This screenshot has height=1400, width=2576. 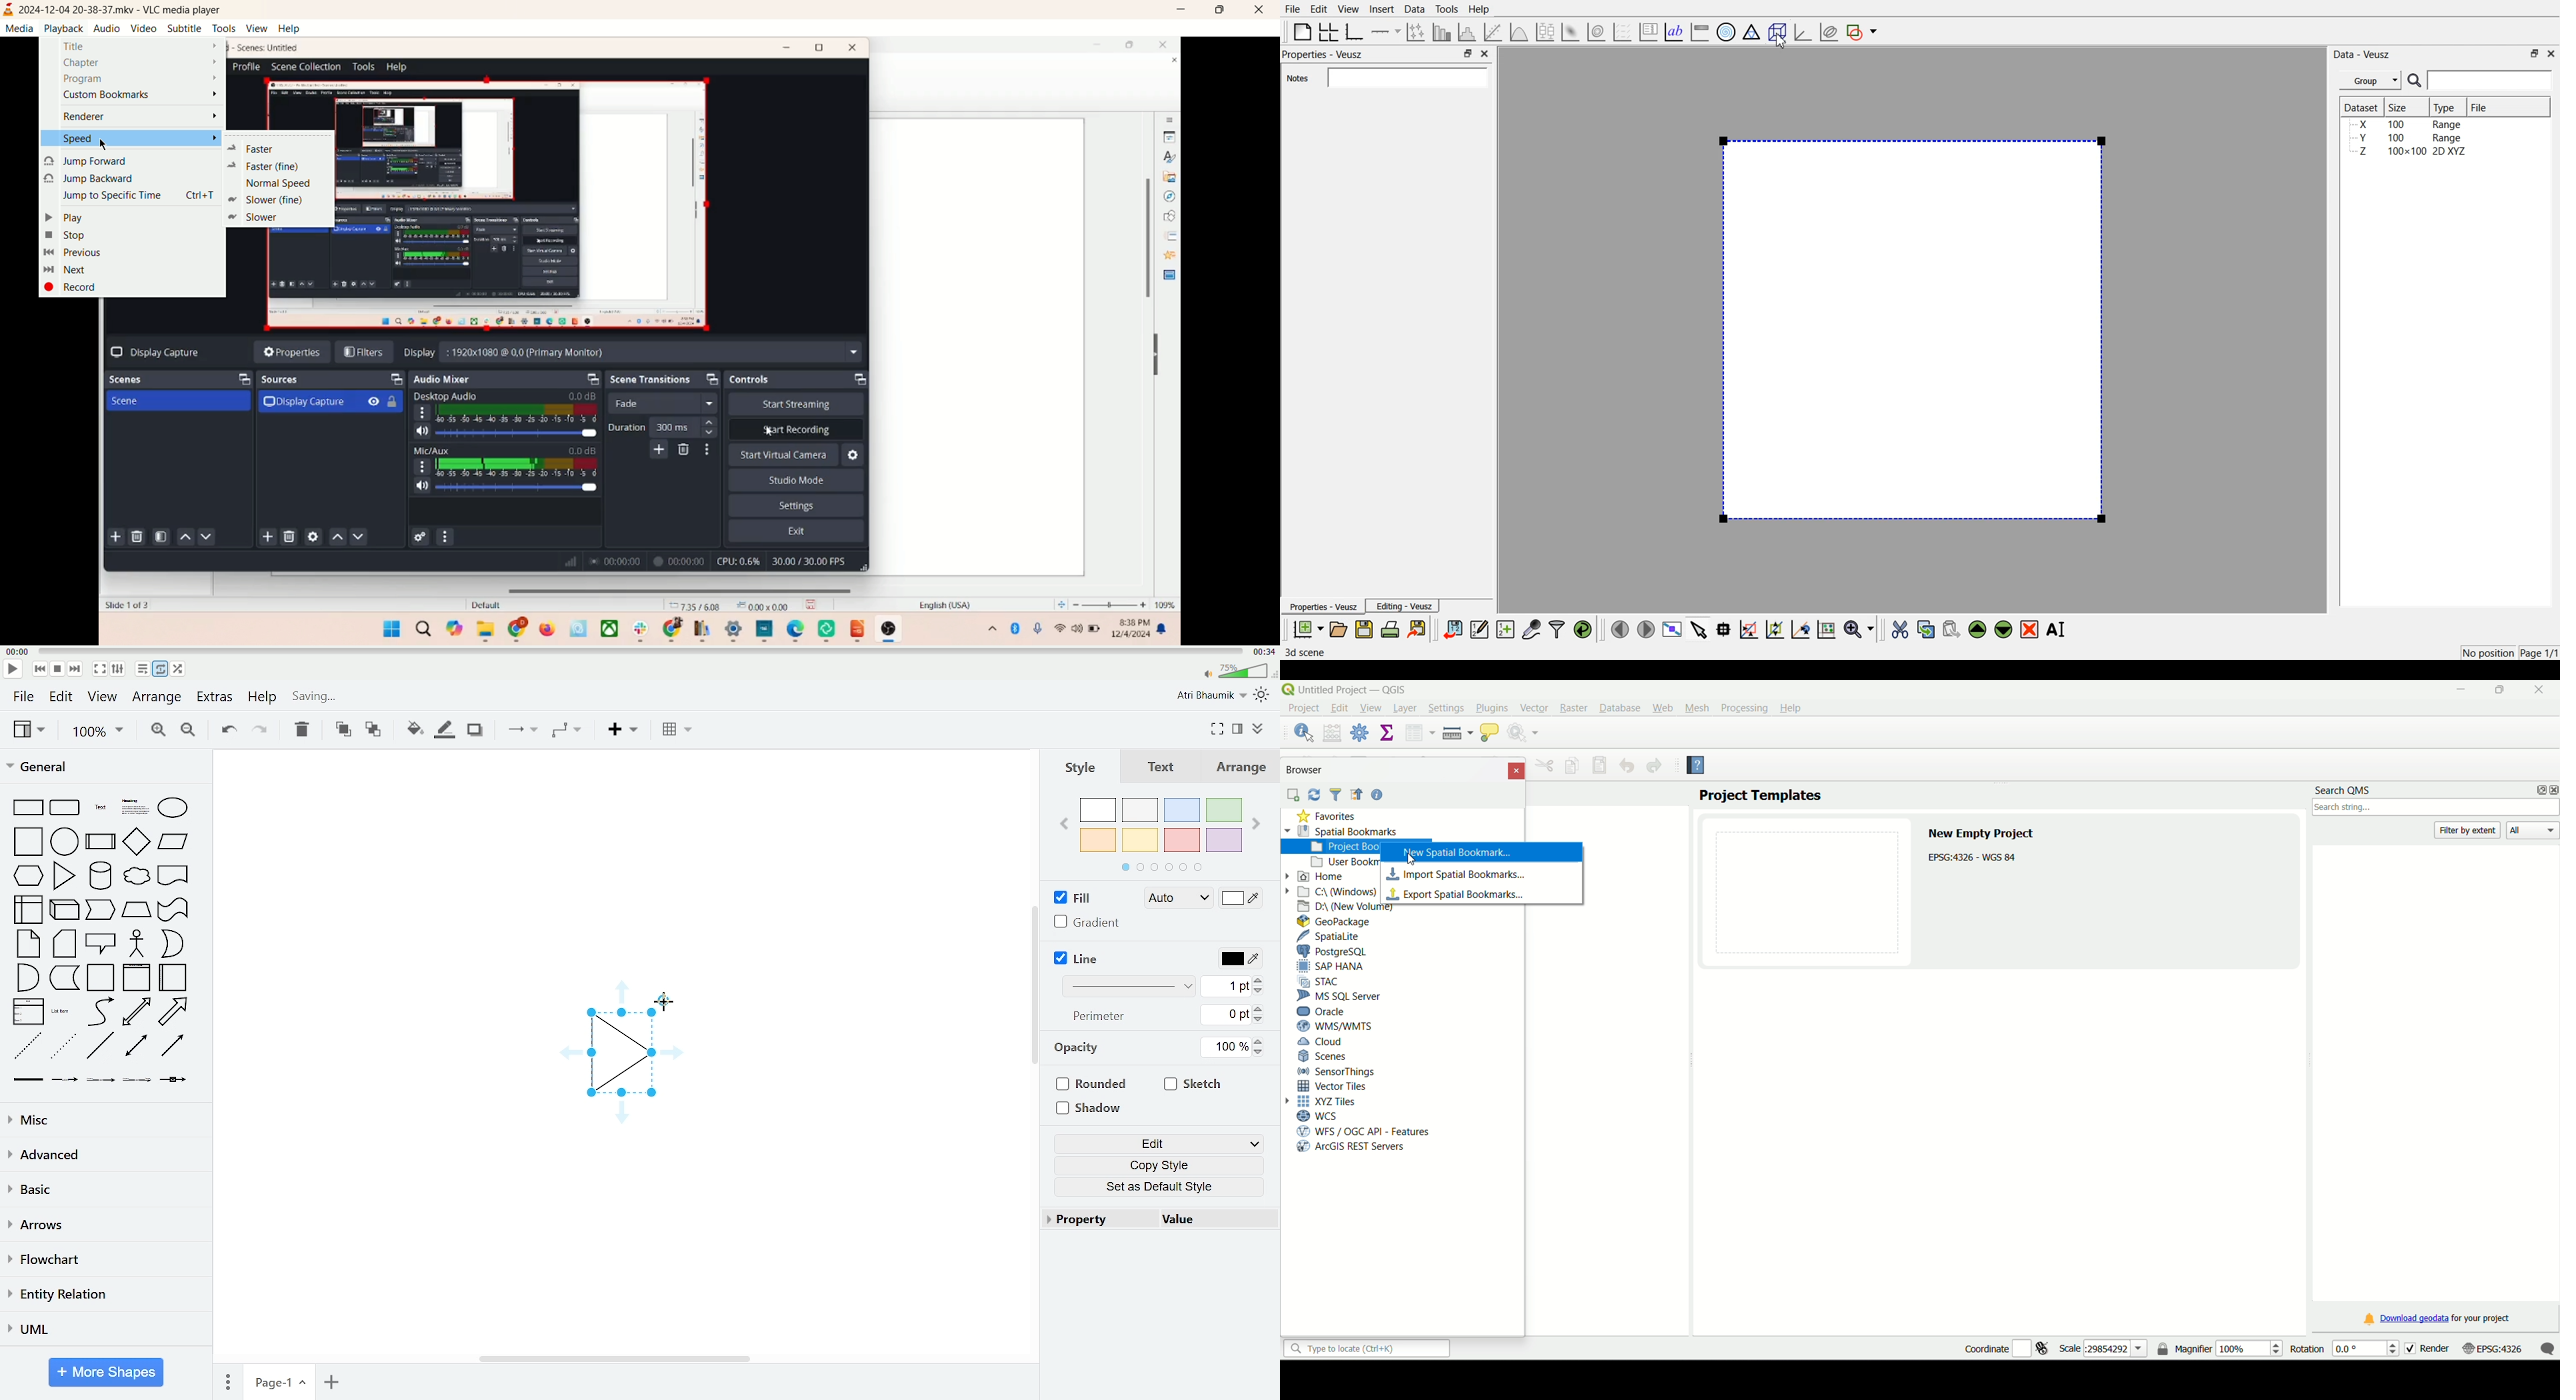 I want to click on line style, so click(x=1129, y=987).